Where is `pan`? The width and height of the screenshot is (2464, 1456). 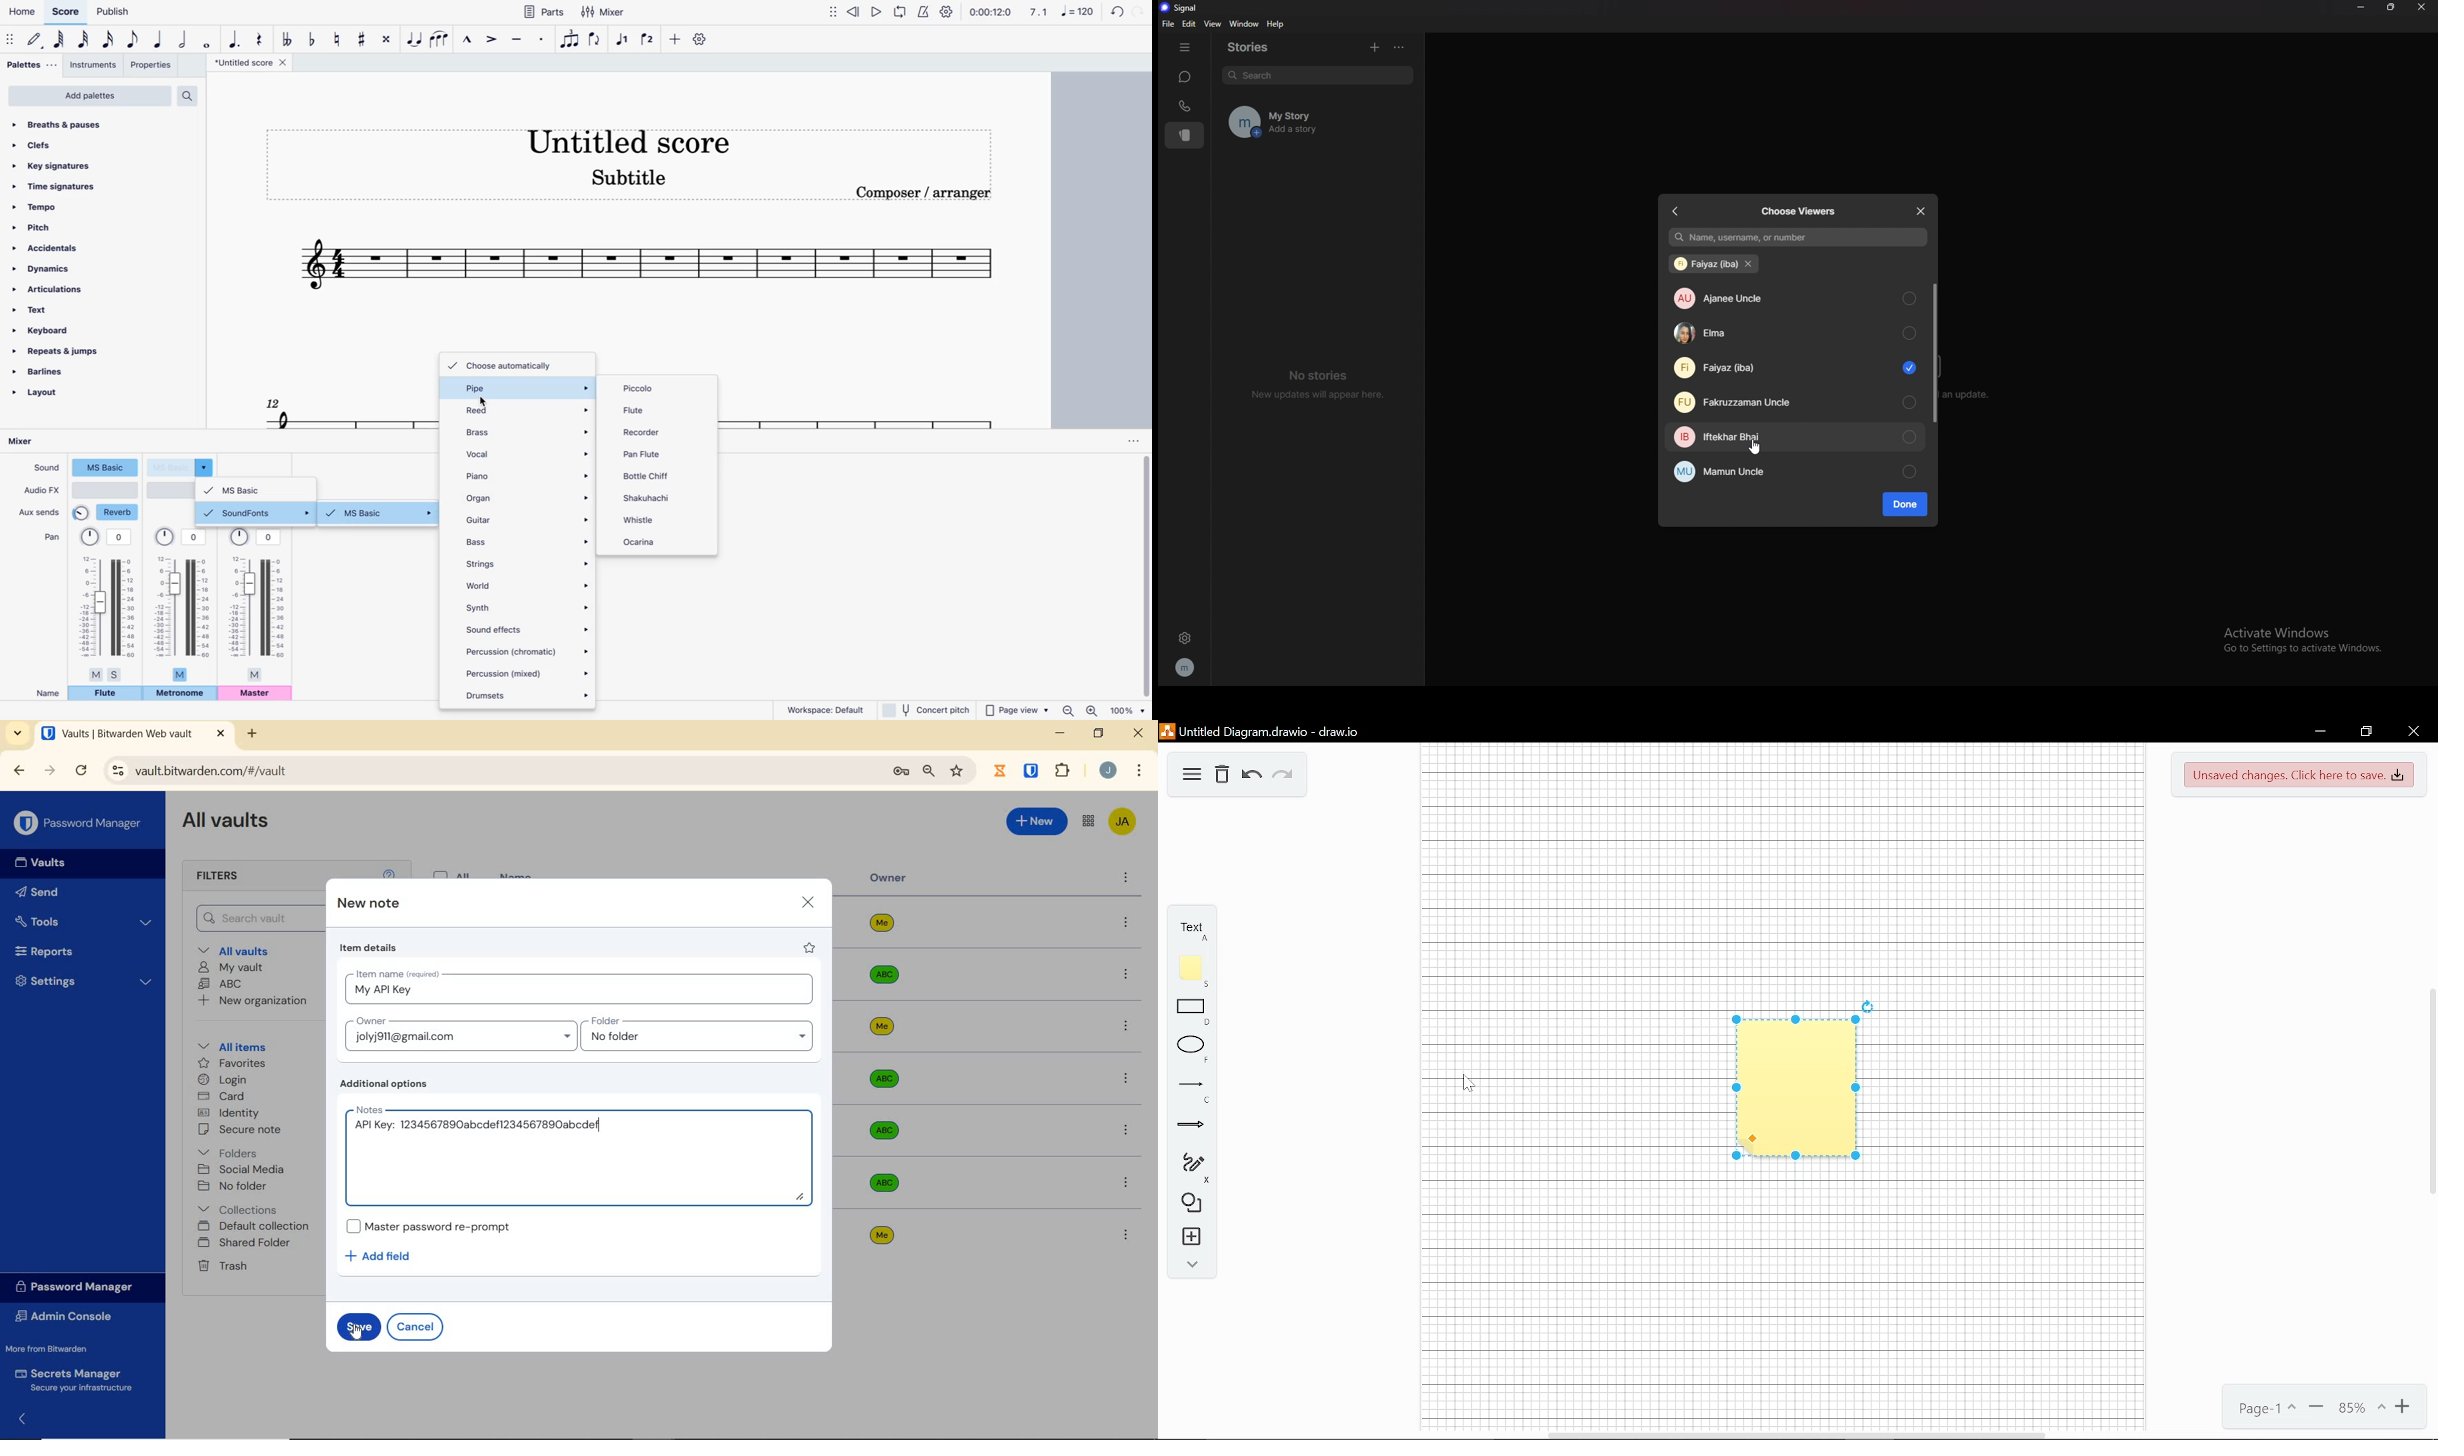 pan is located at coordinates (184, 605).